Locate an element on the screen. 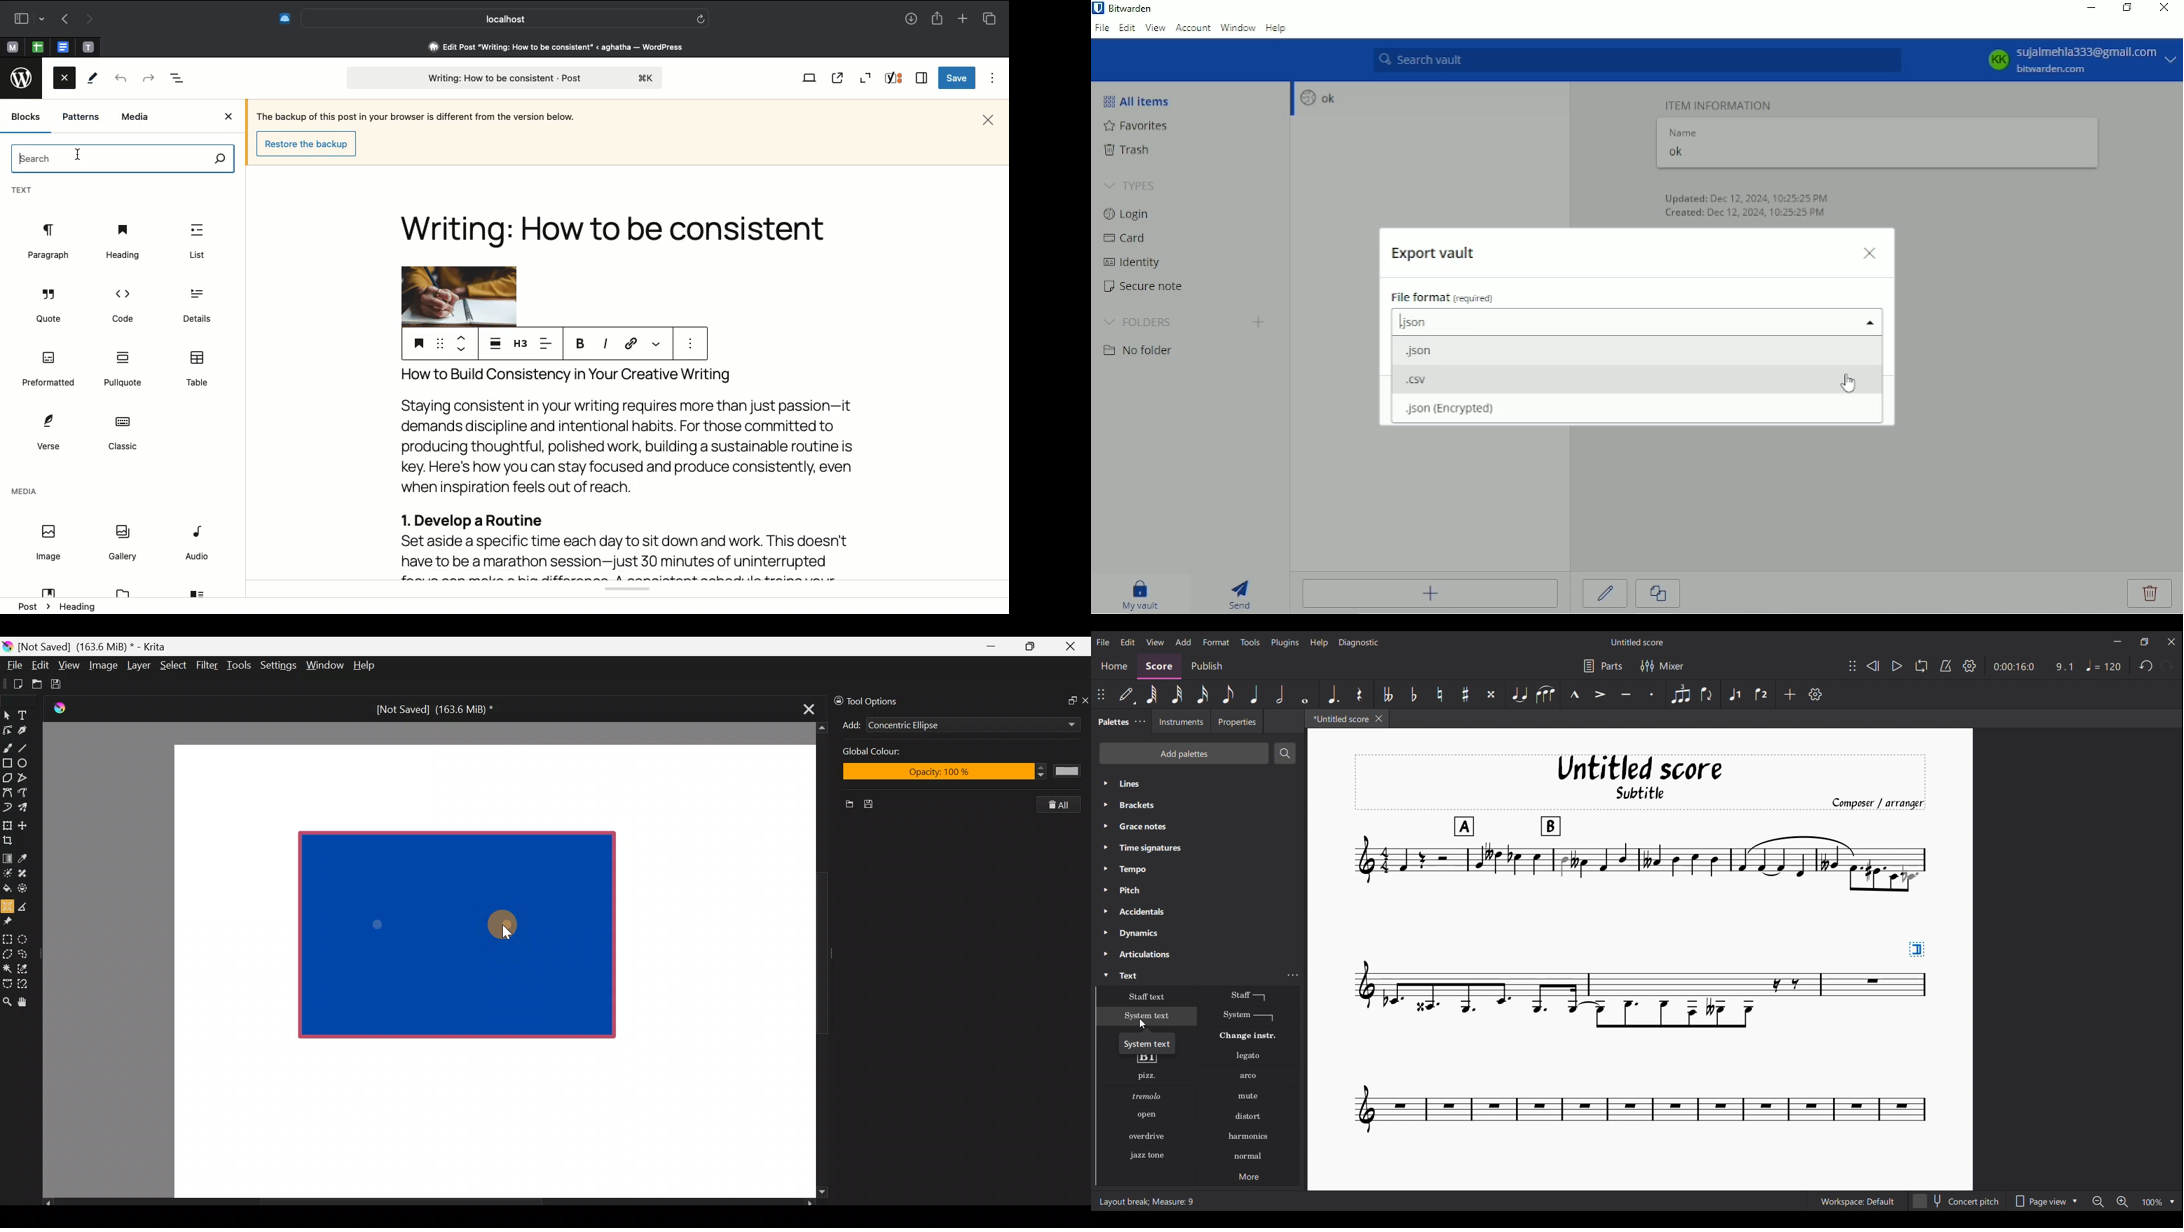 The height and width of the screenshot is (1232, 2184). Extensions is located at coordinates (277, 20).